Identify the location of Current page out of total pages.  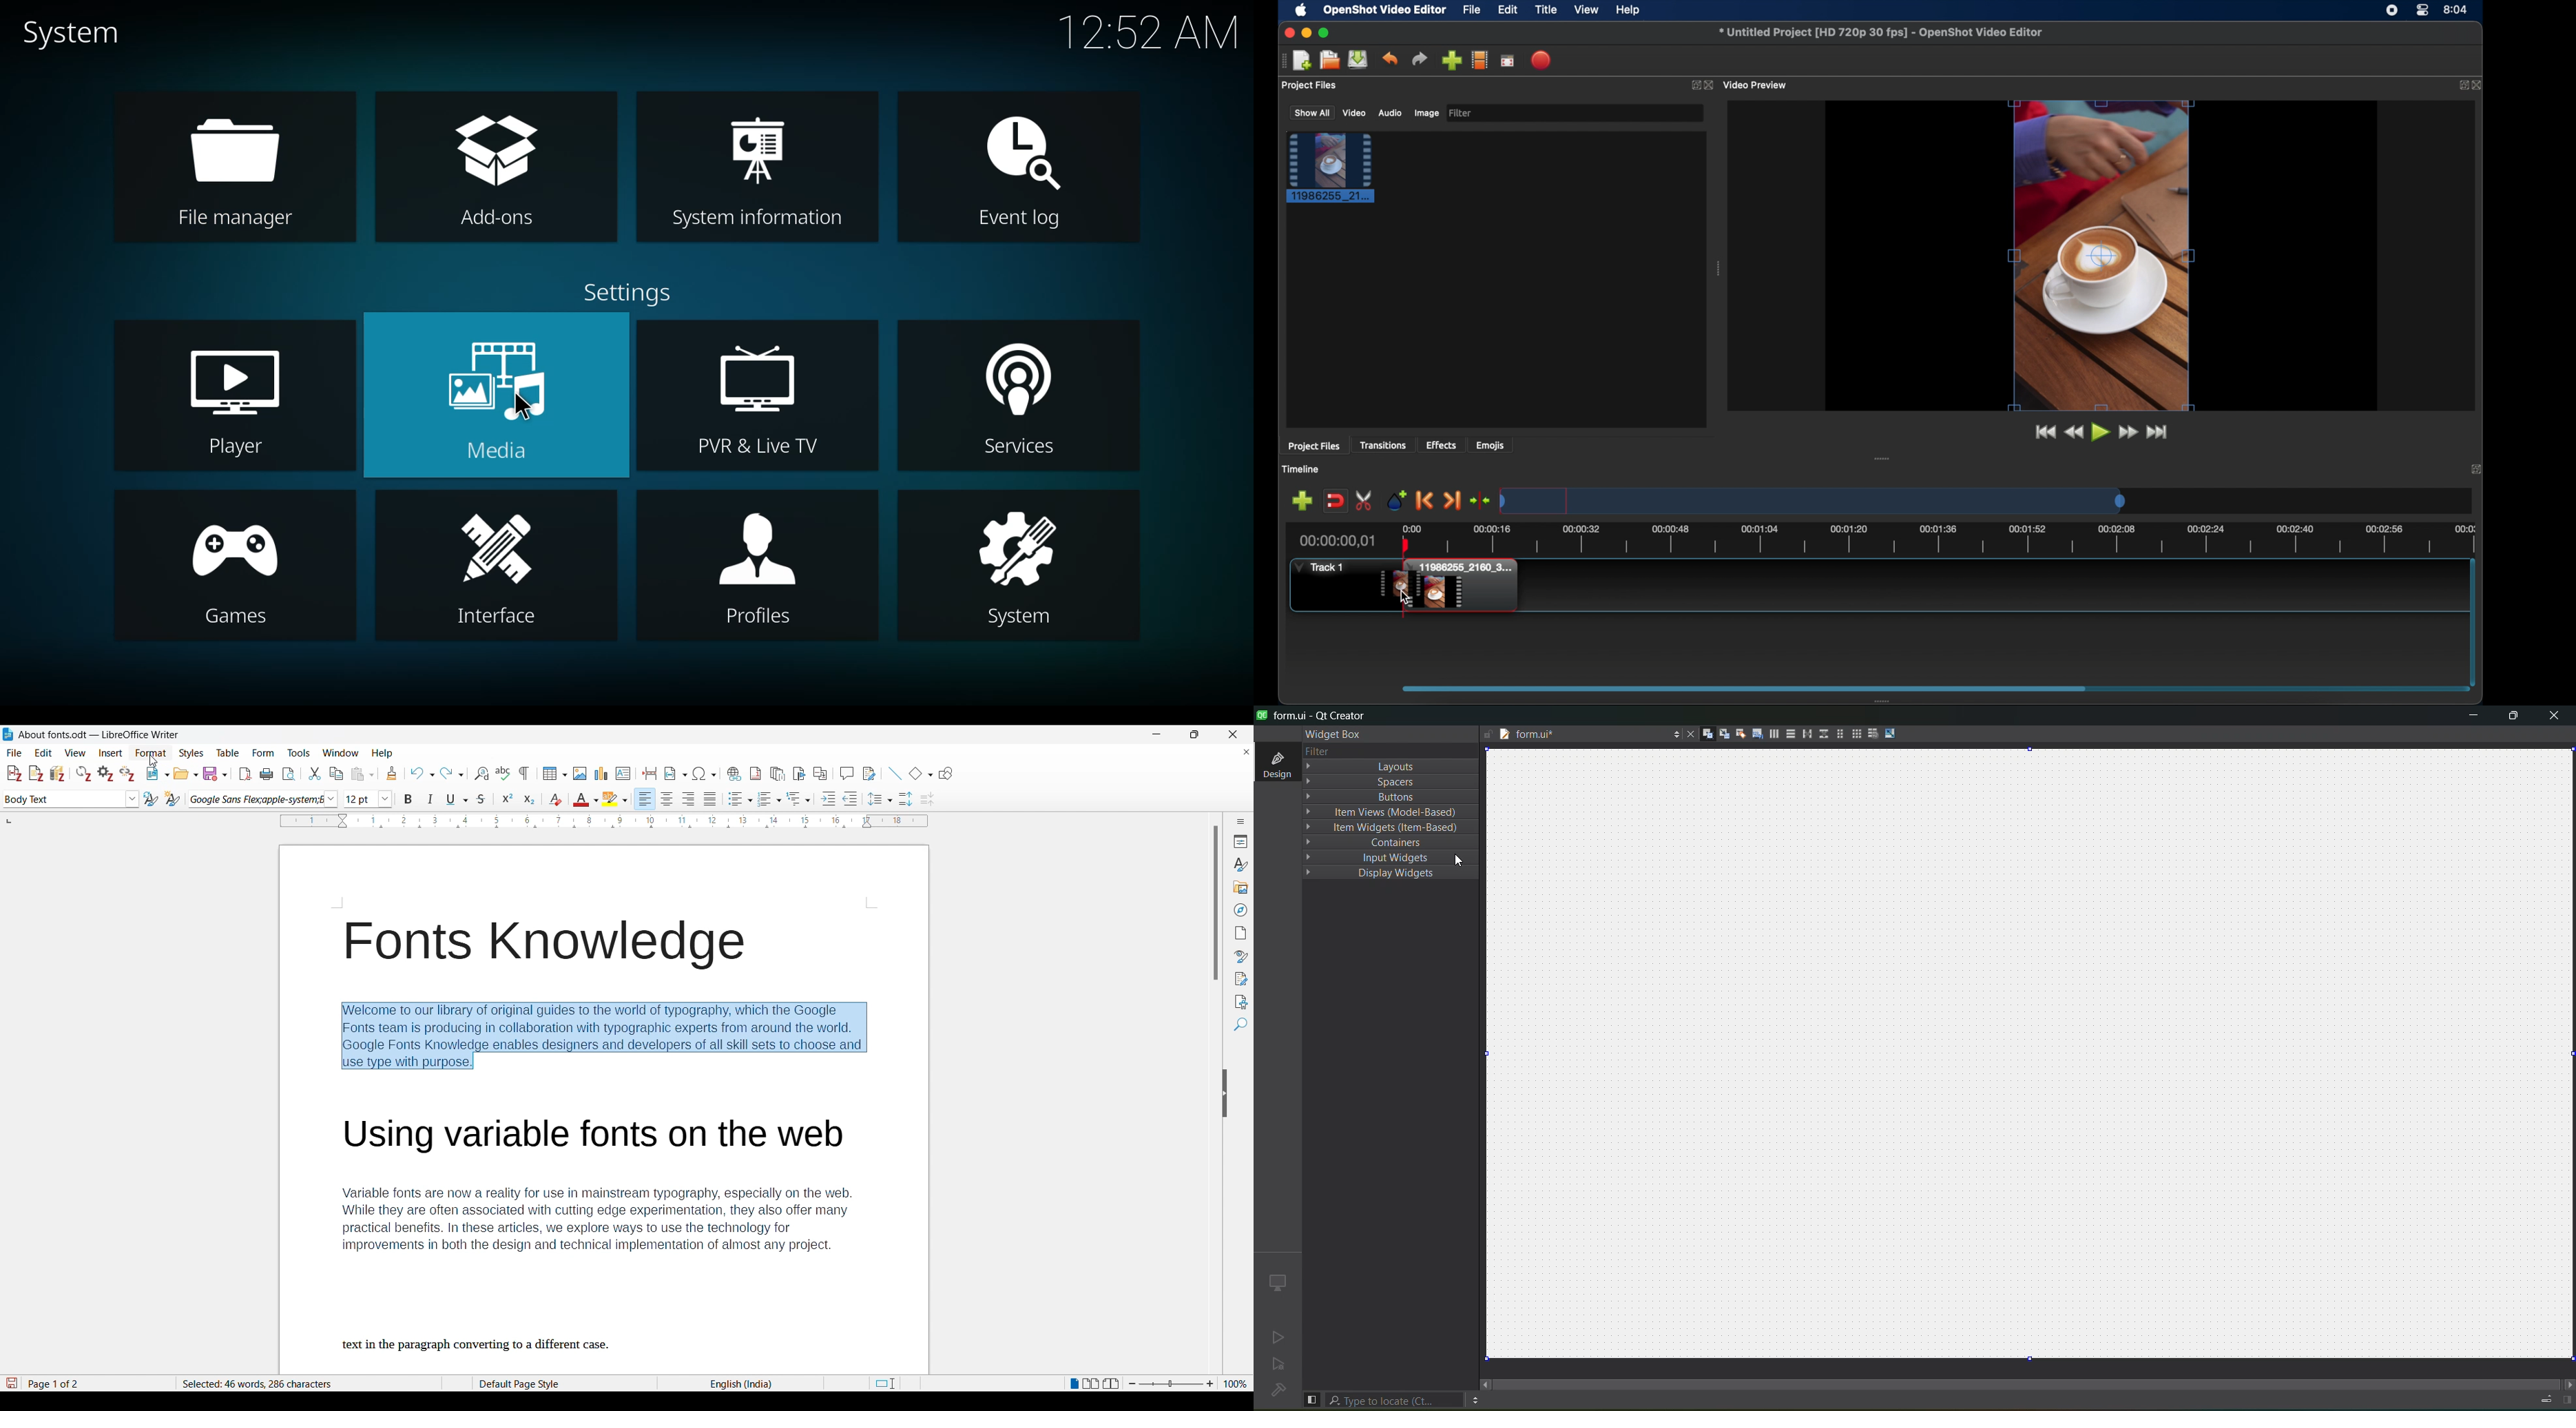
(55, 1384).